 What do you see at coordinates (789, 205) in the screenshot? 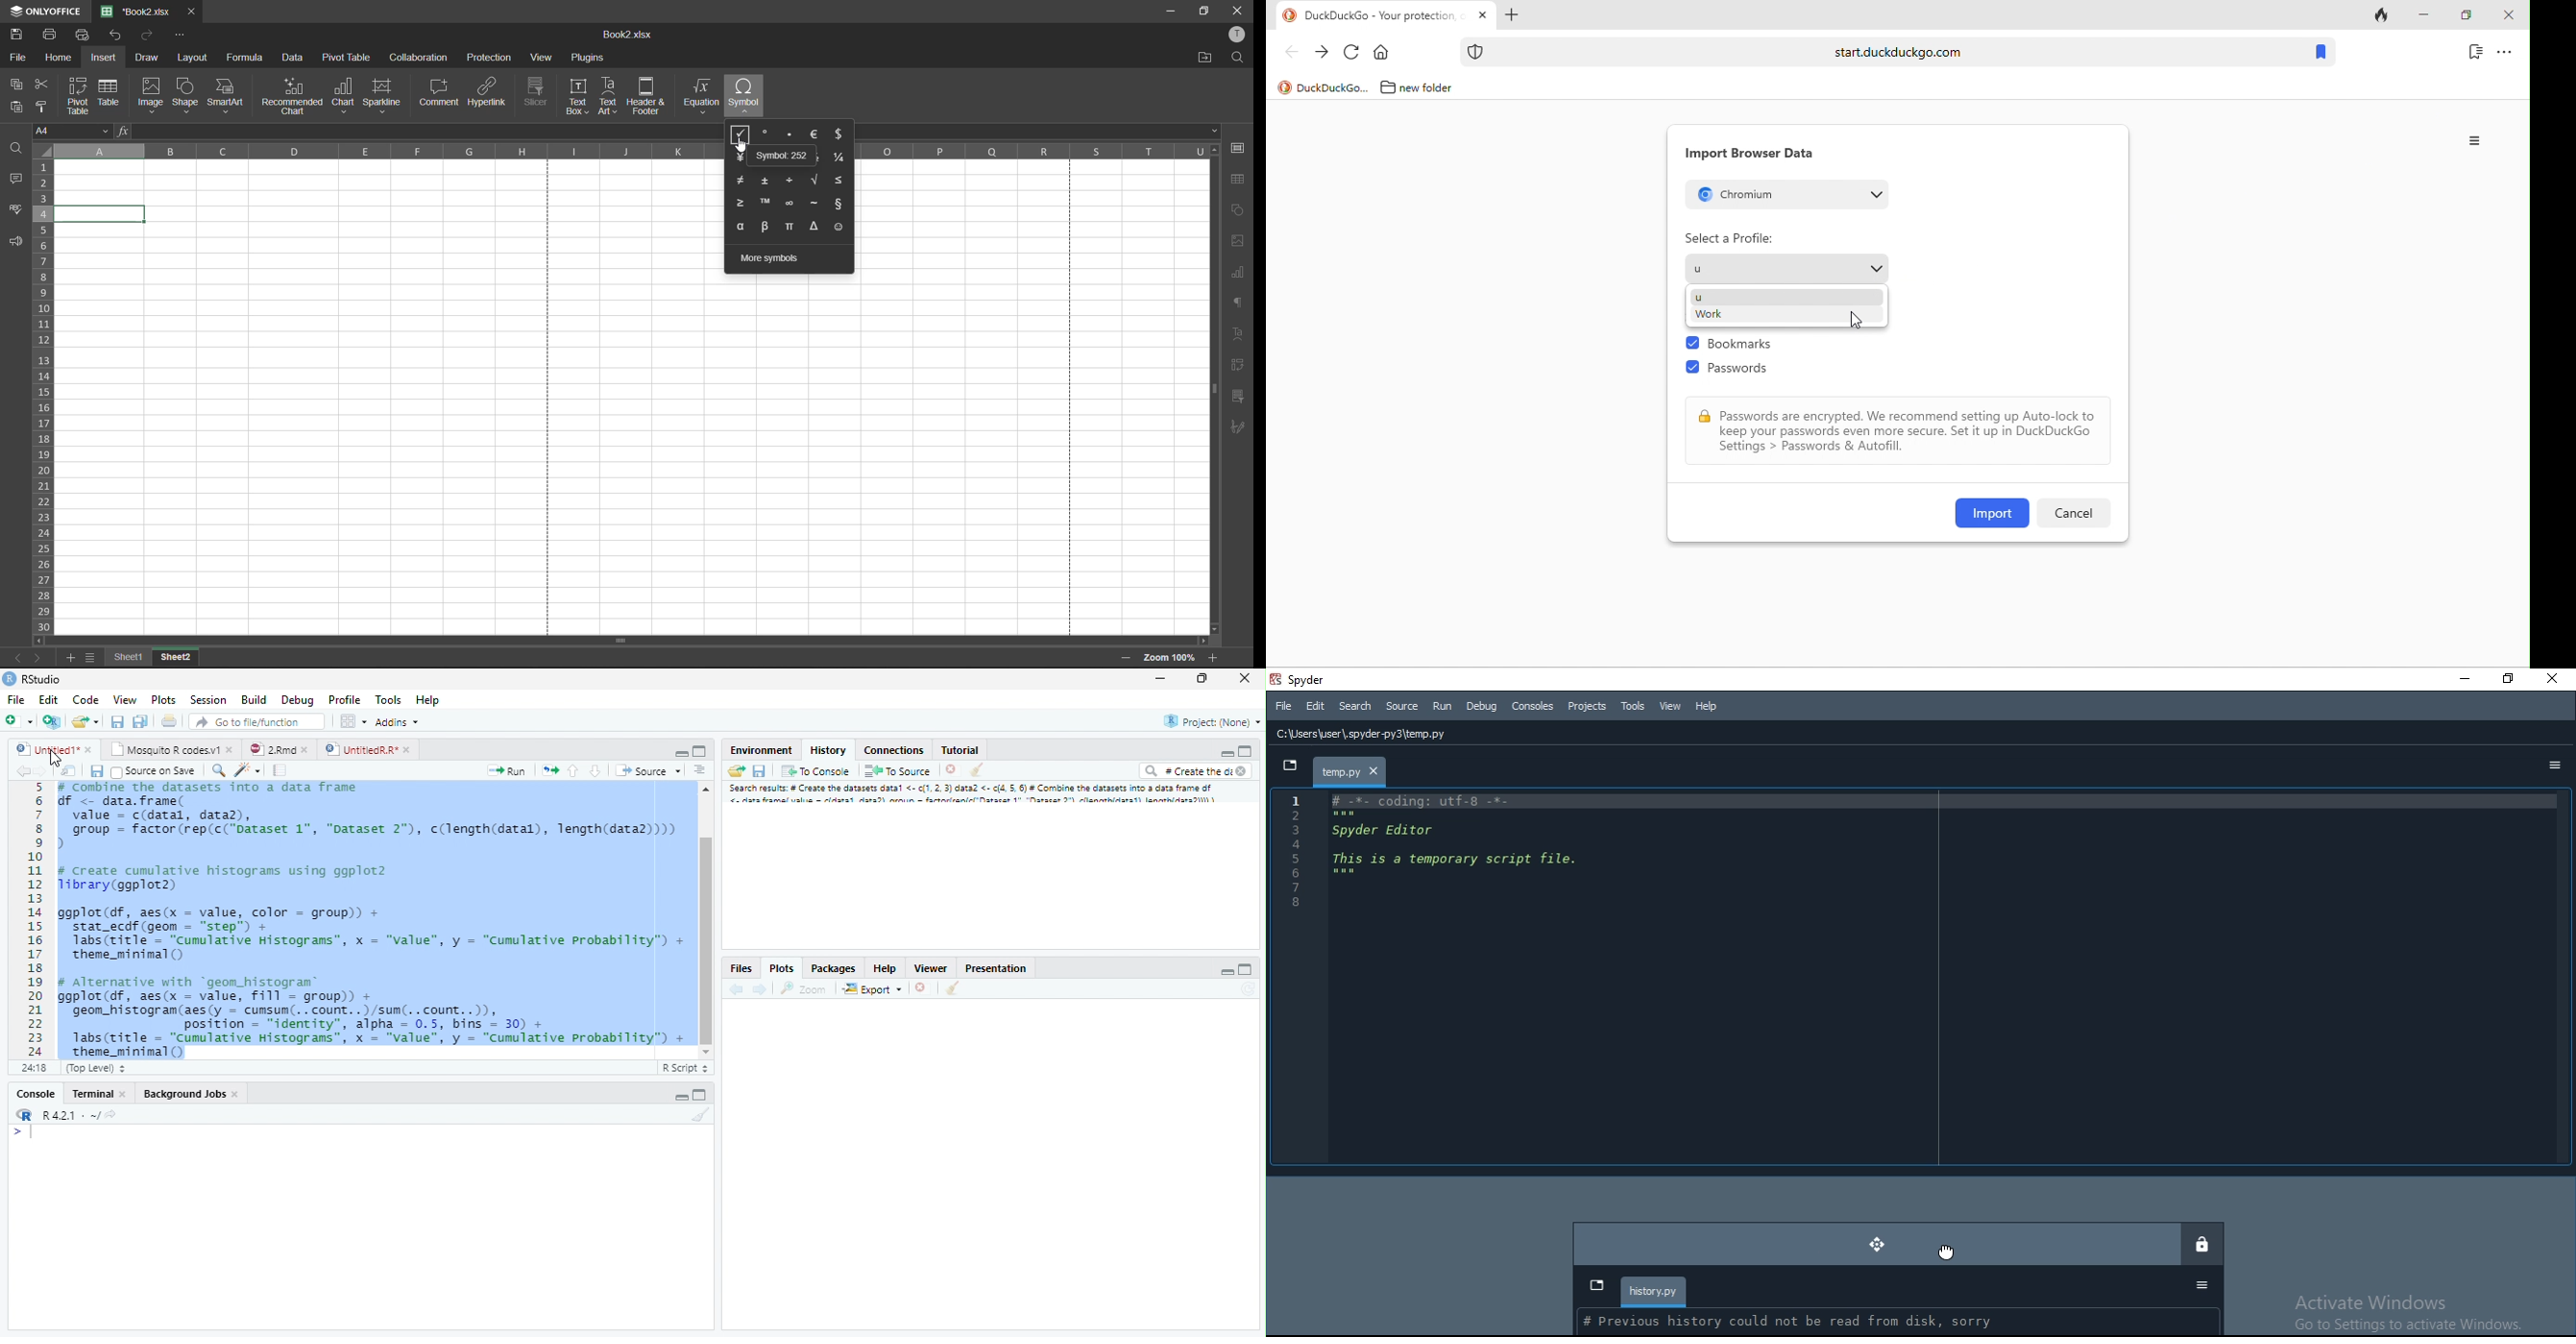
I see `infinity` at bounding box center [789, 205].